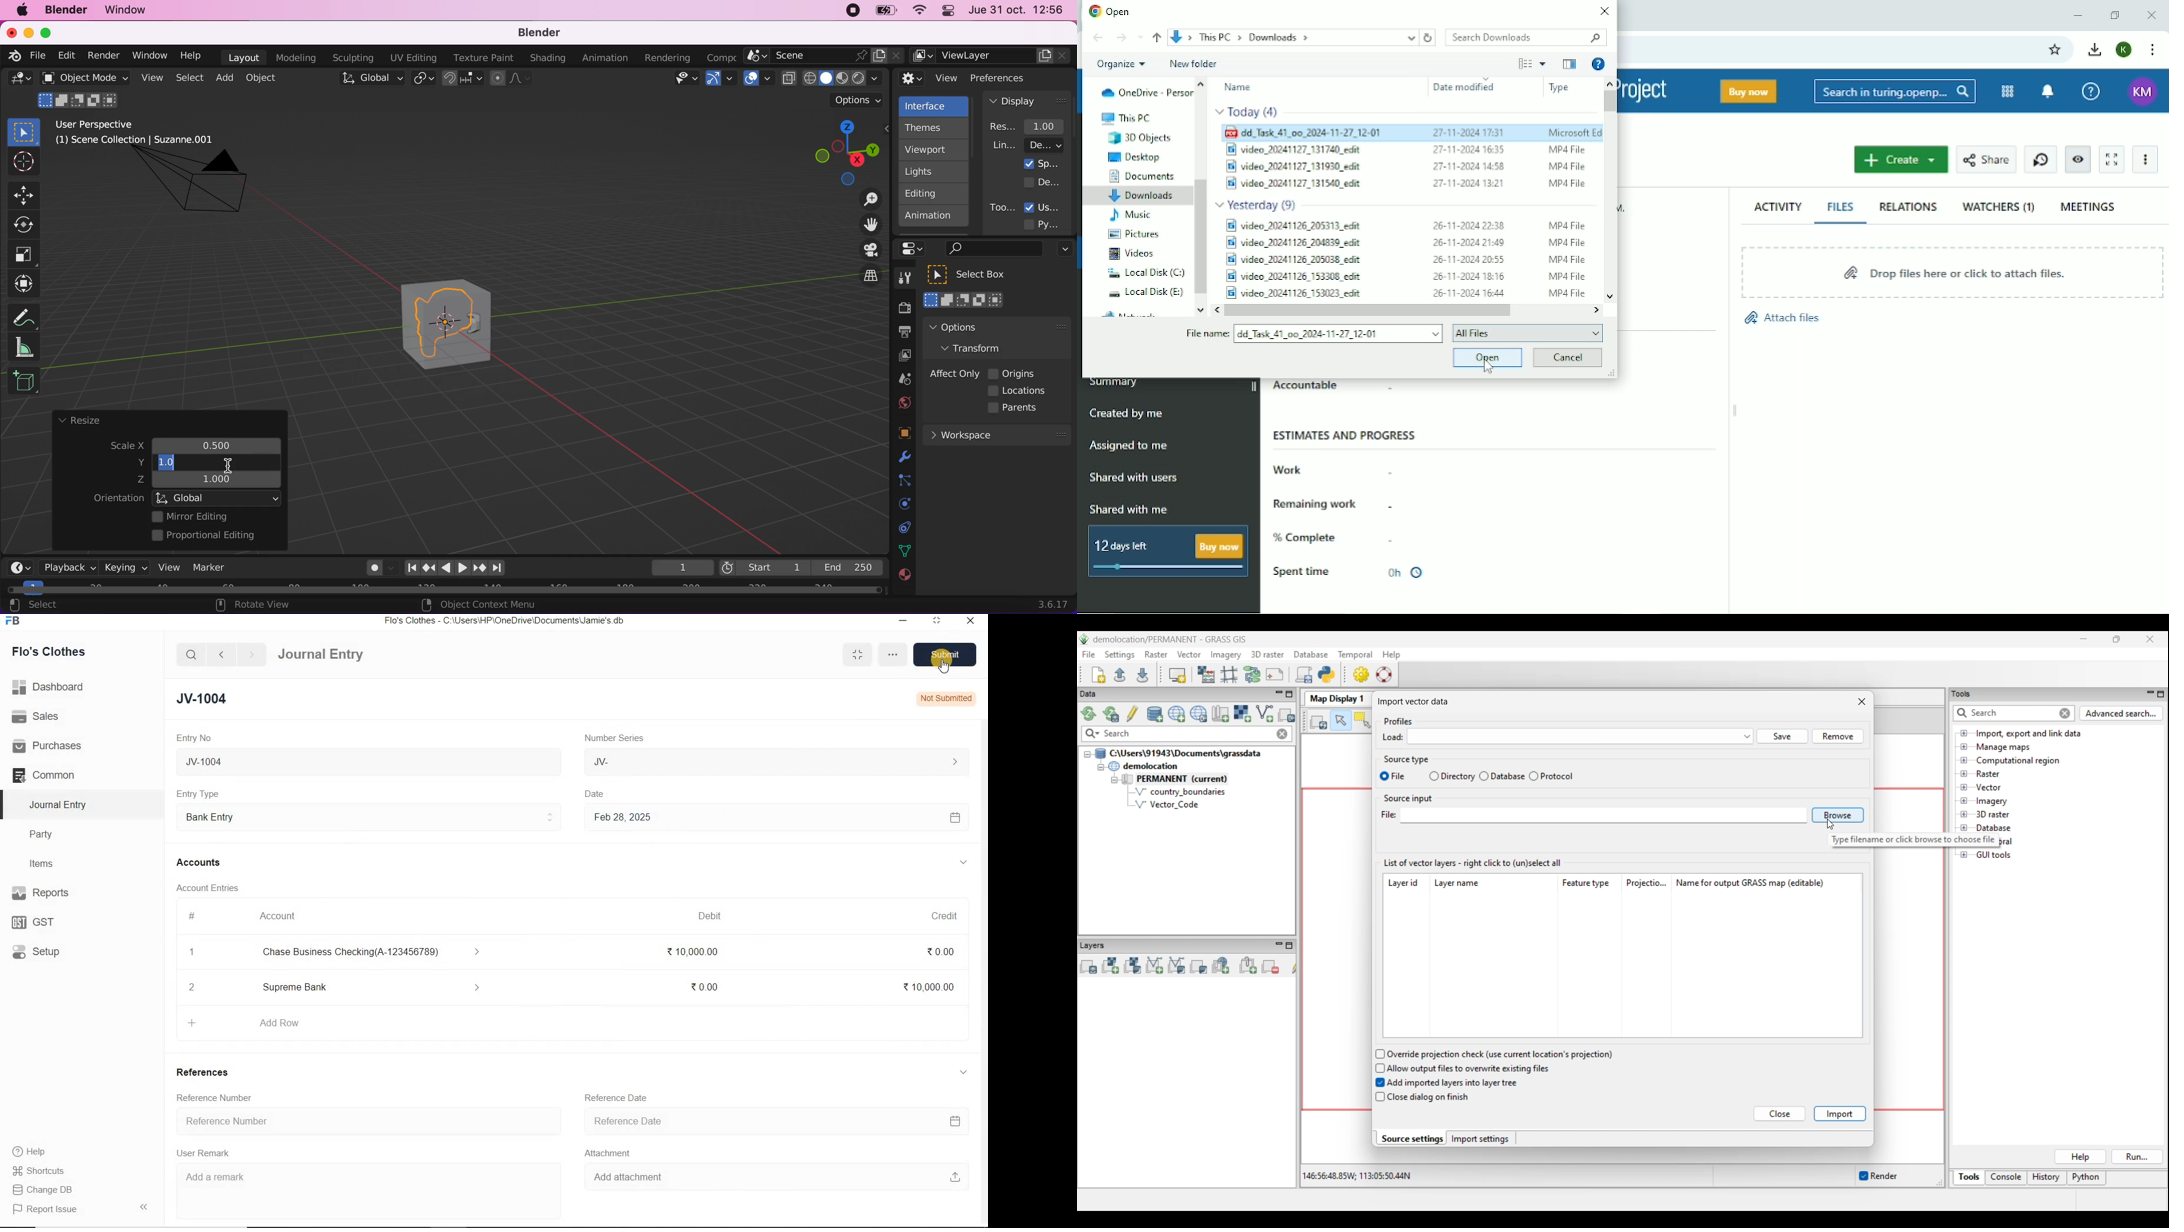 The height and width of the screenshot is (1232, 2184). What do you see at coordinates (1777, 208) in the screenshot?
I see `Activity` at bounding box center [1777, 208].